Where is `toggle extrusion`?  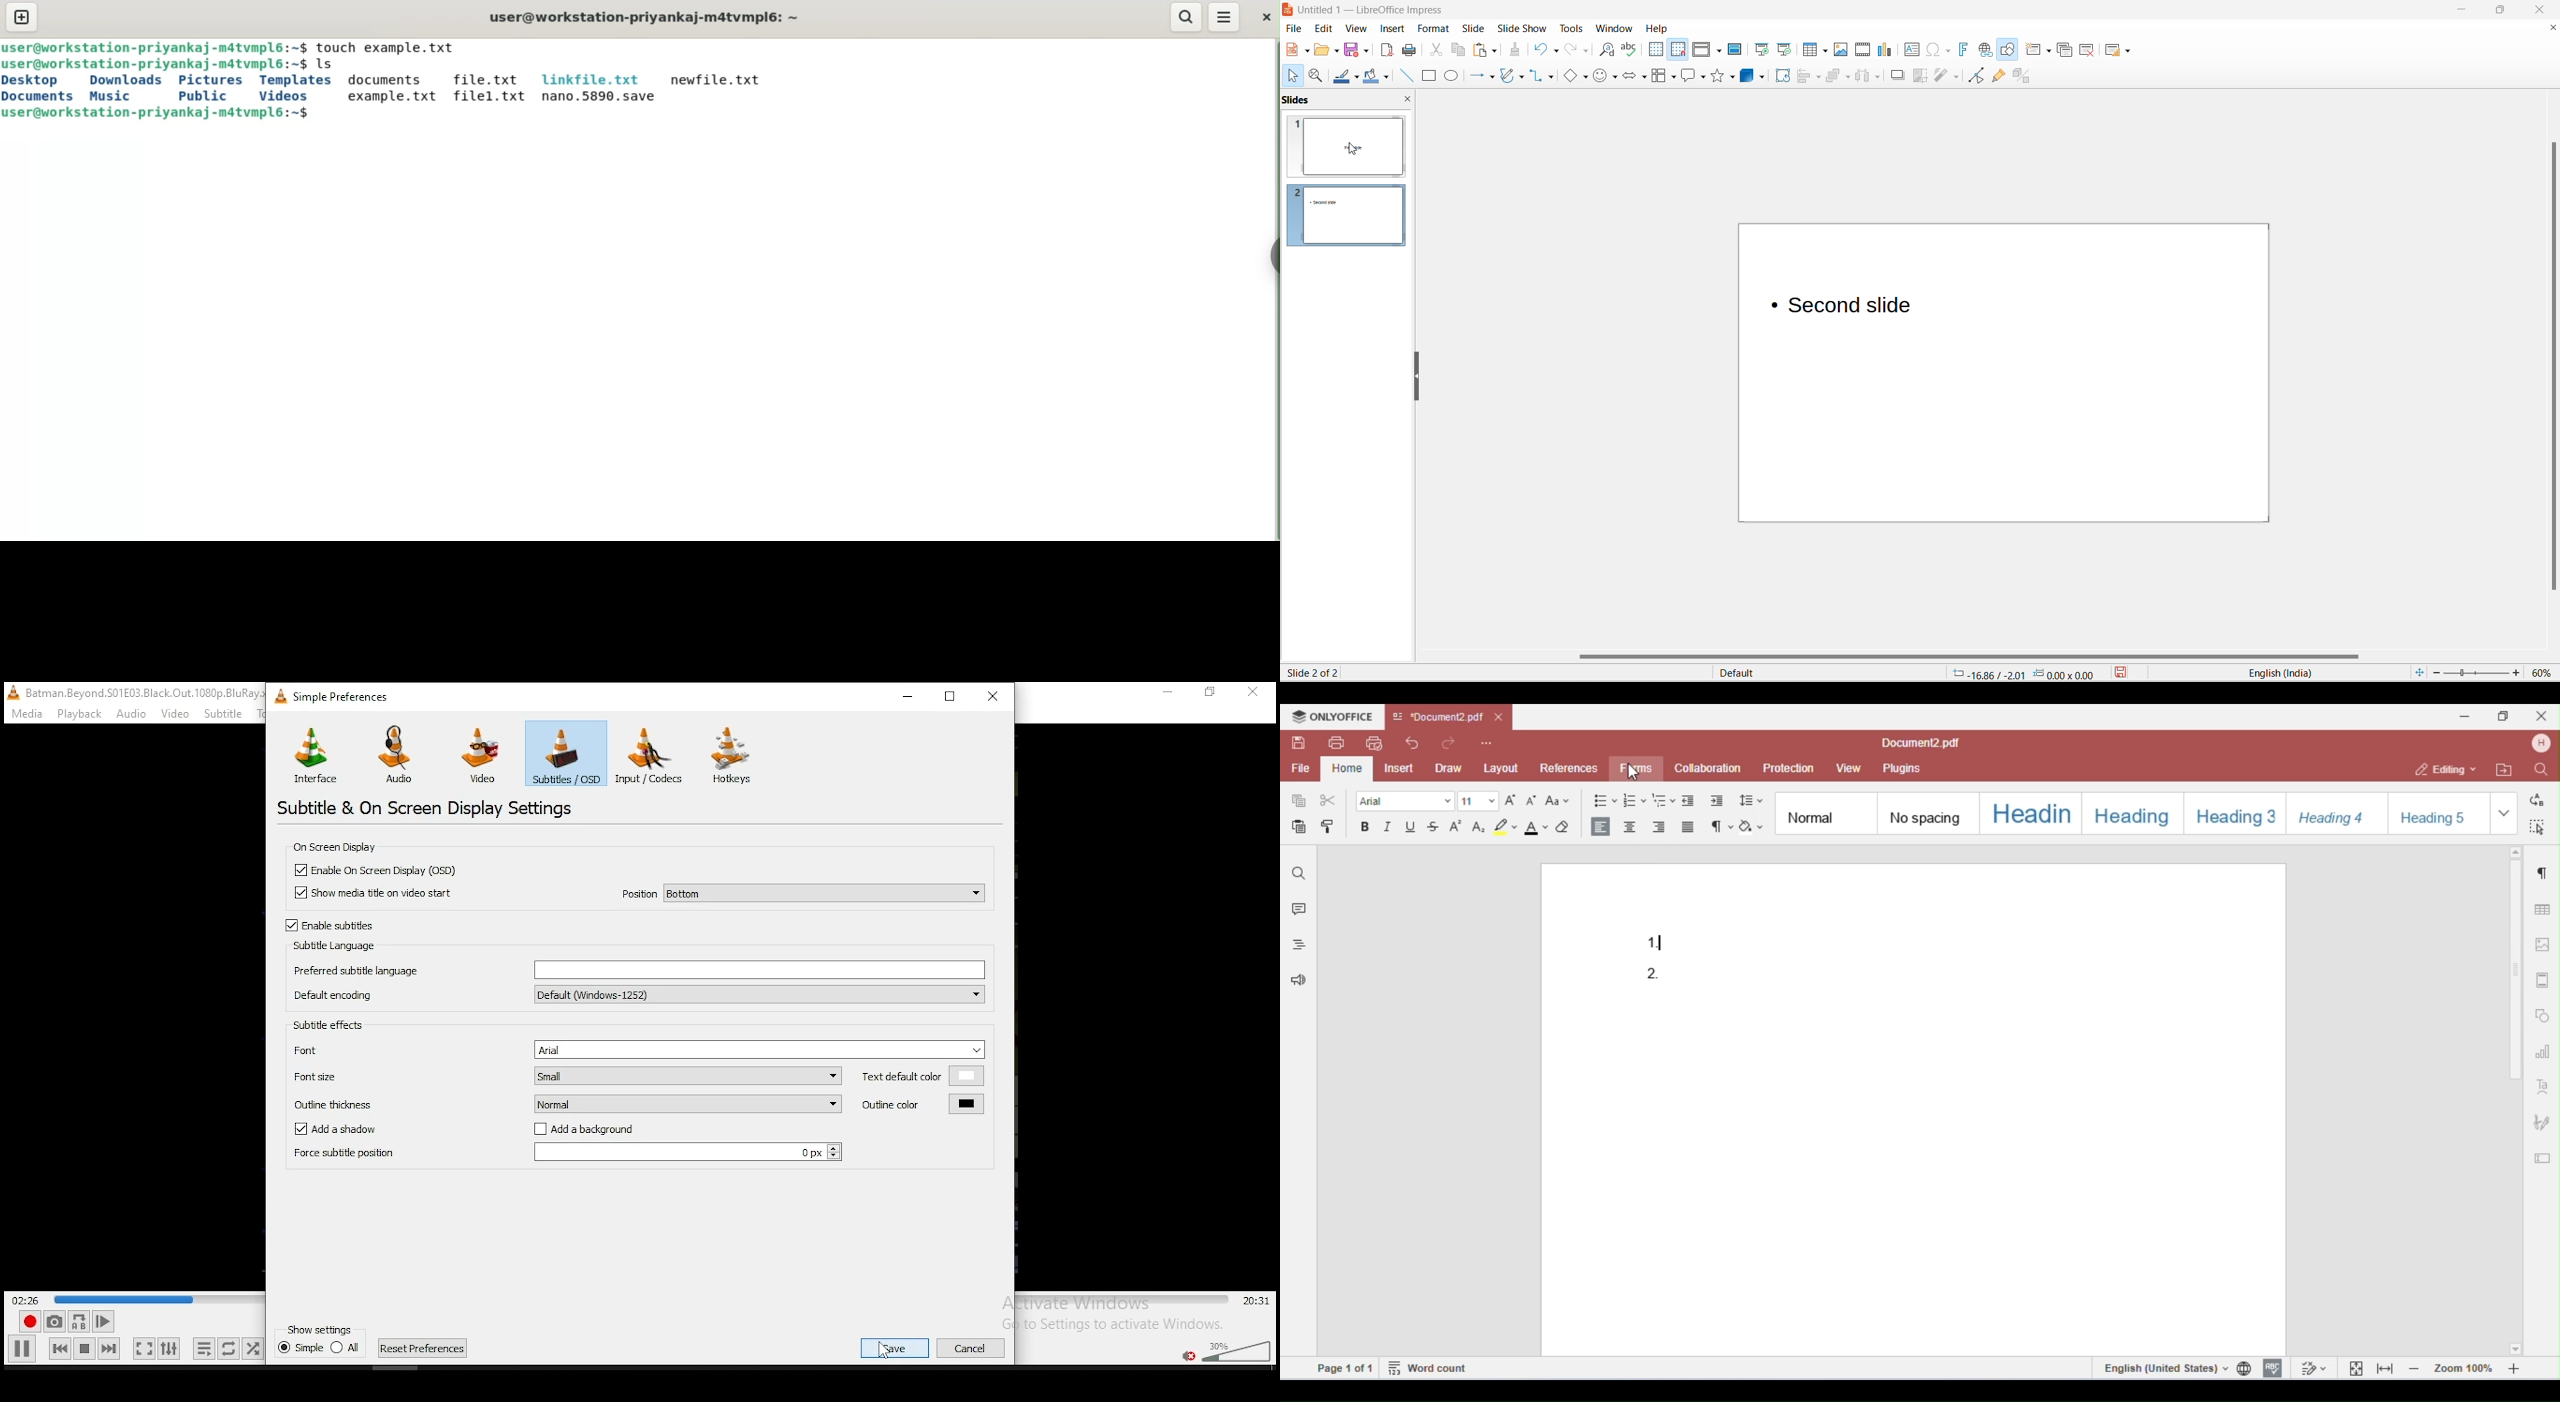
toggle extrusion is located at coordinates (2032, 77).